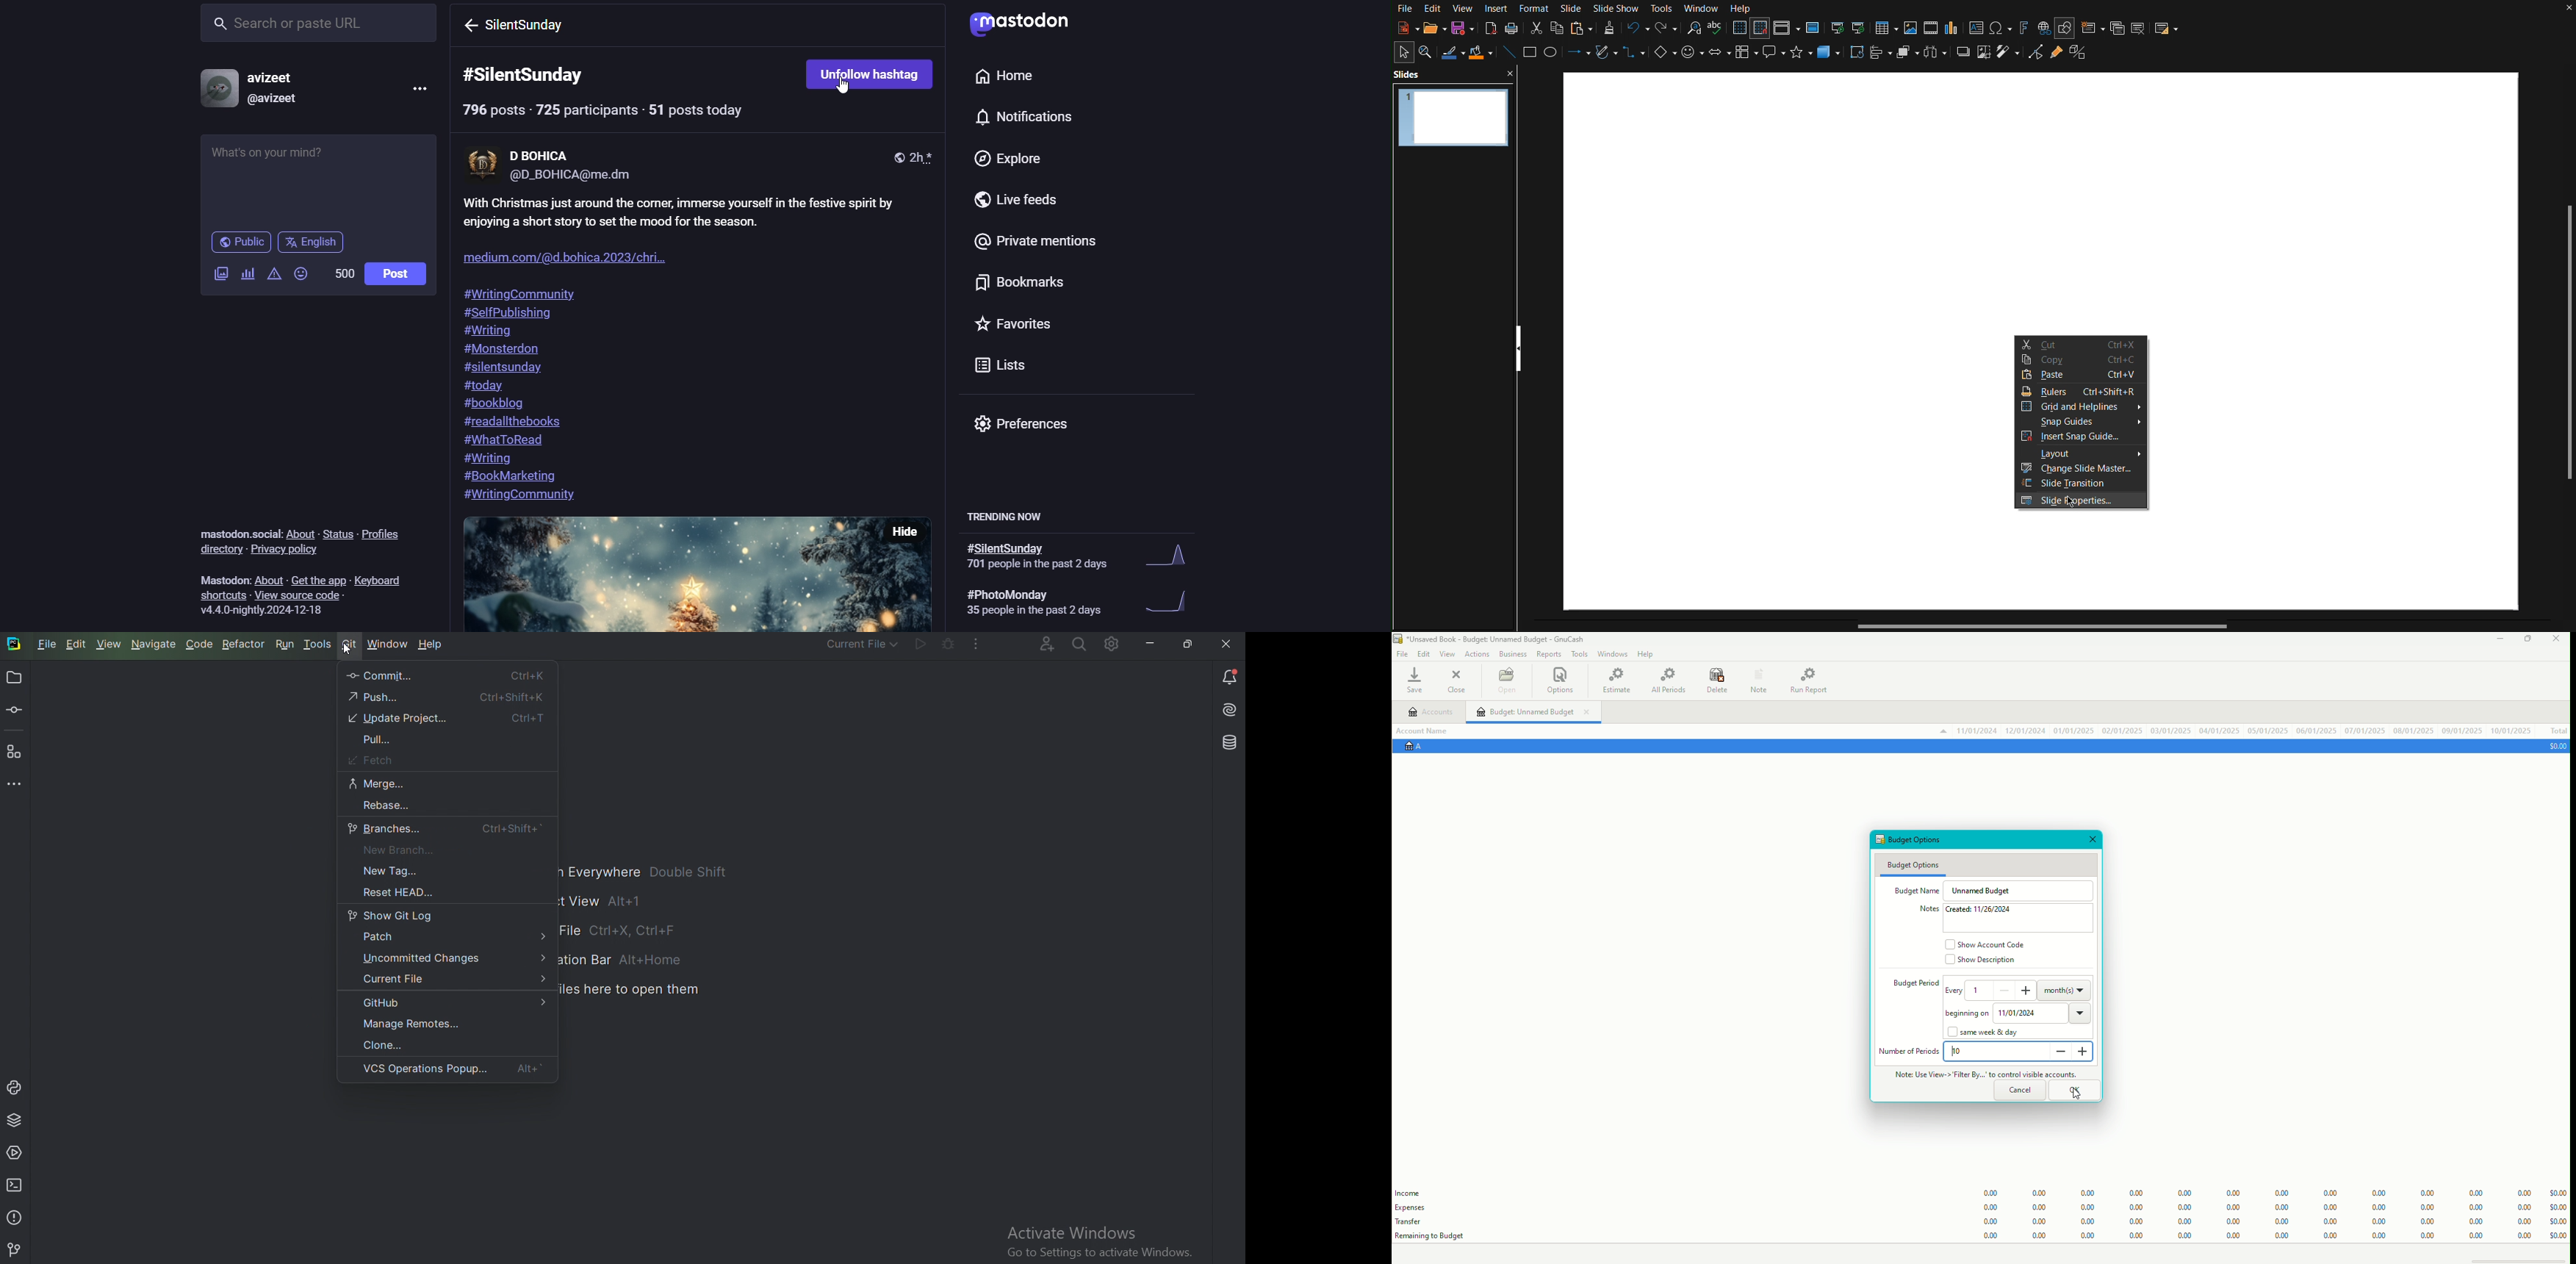 The height and width of the screenshot is (1288, 2576). What do you see at coordinates (1981, 990) in the screenshot?
I see `1` at bounding box center [1981, 990].